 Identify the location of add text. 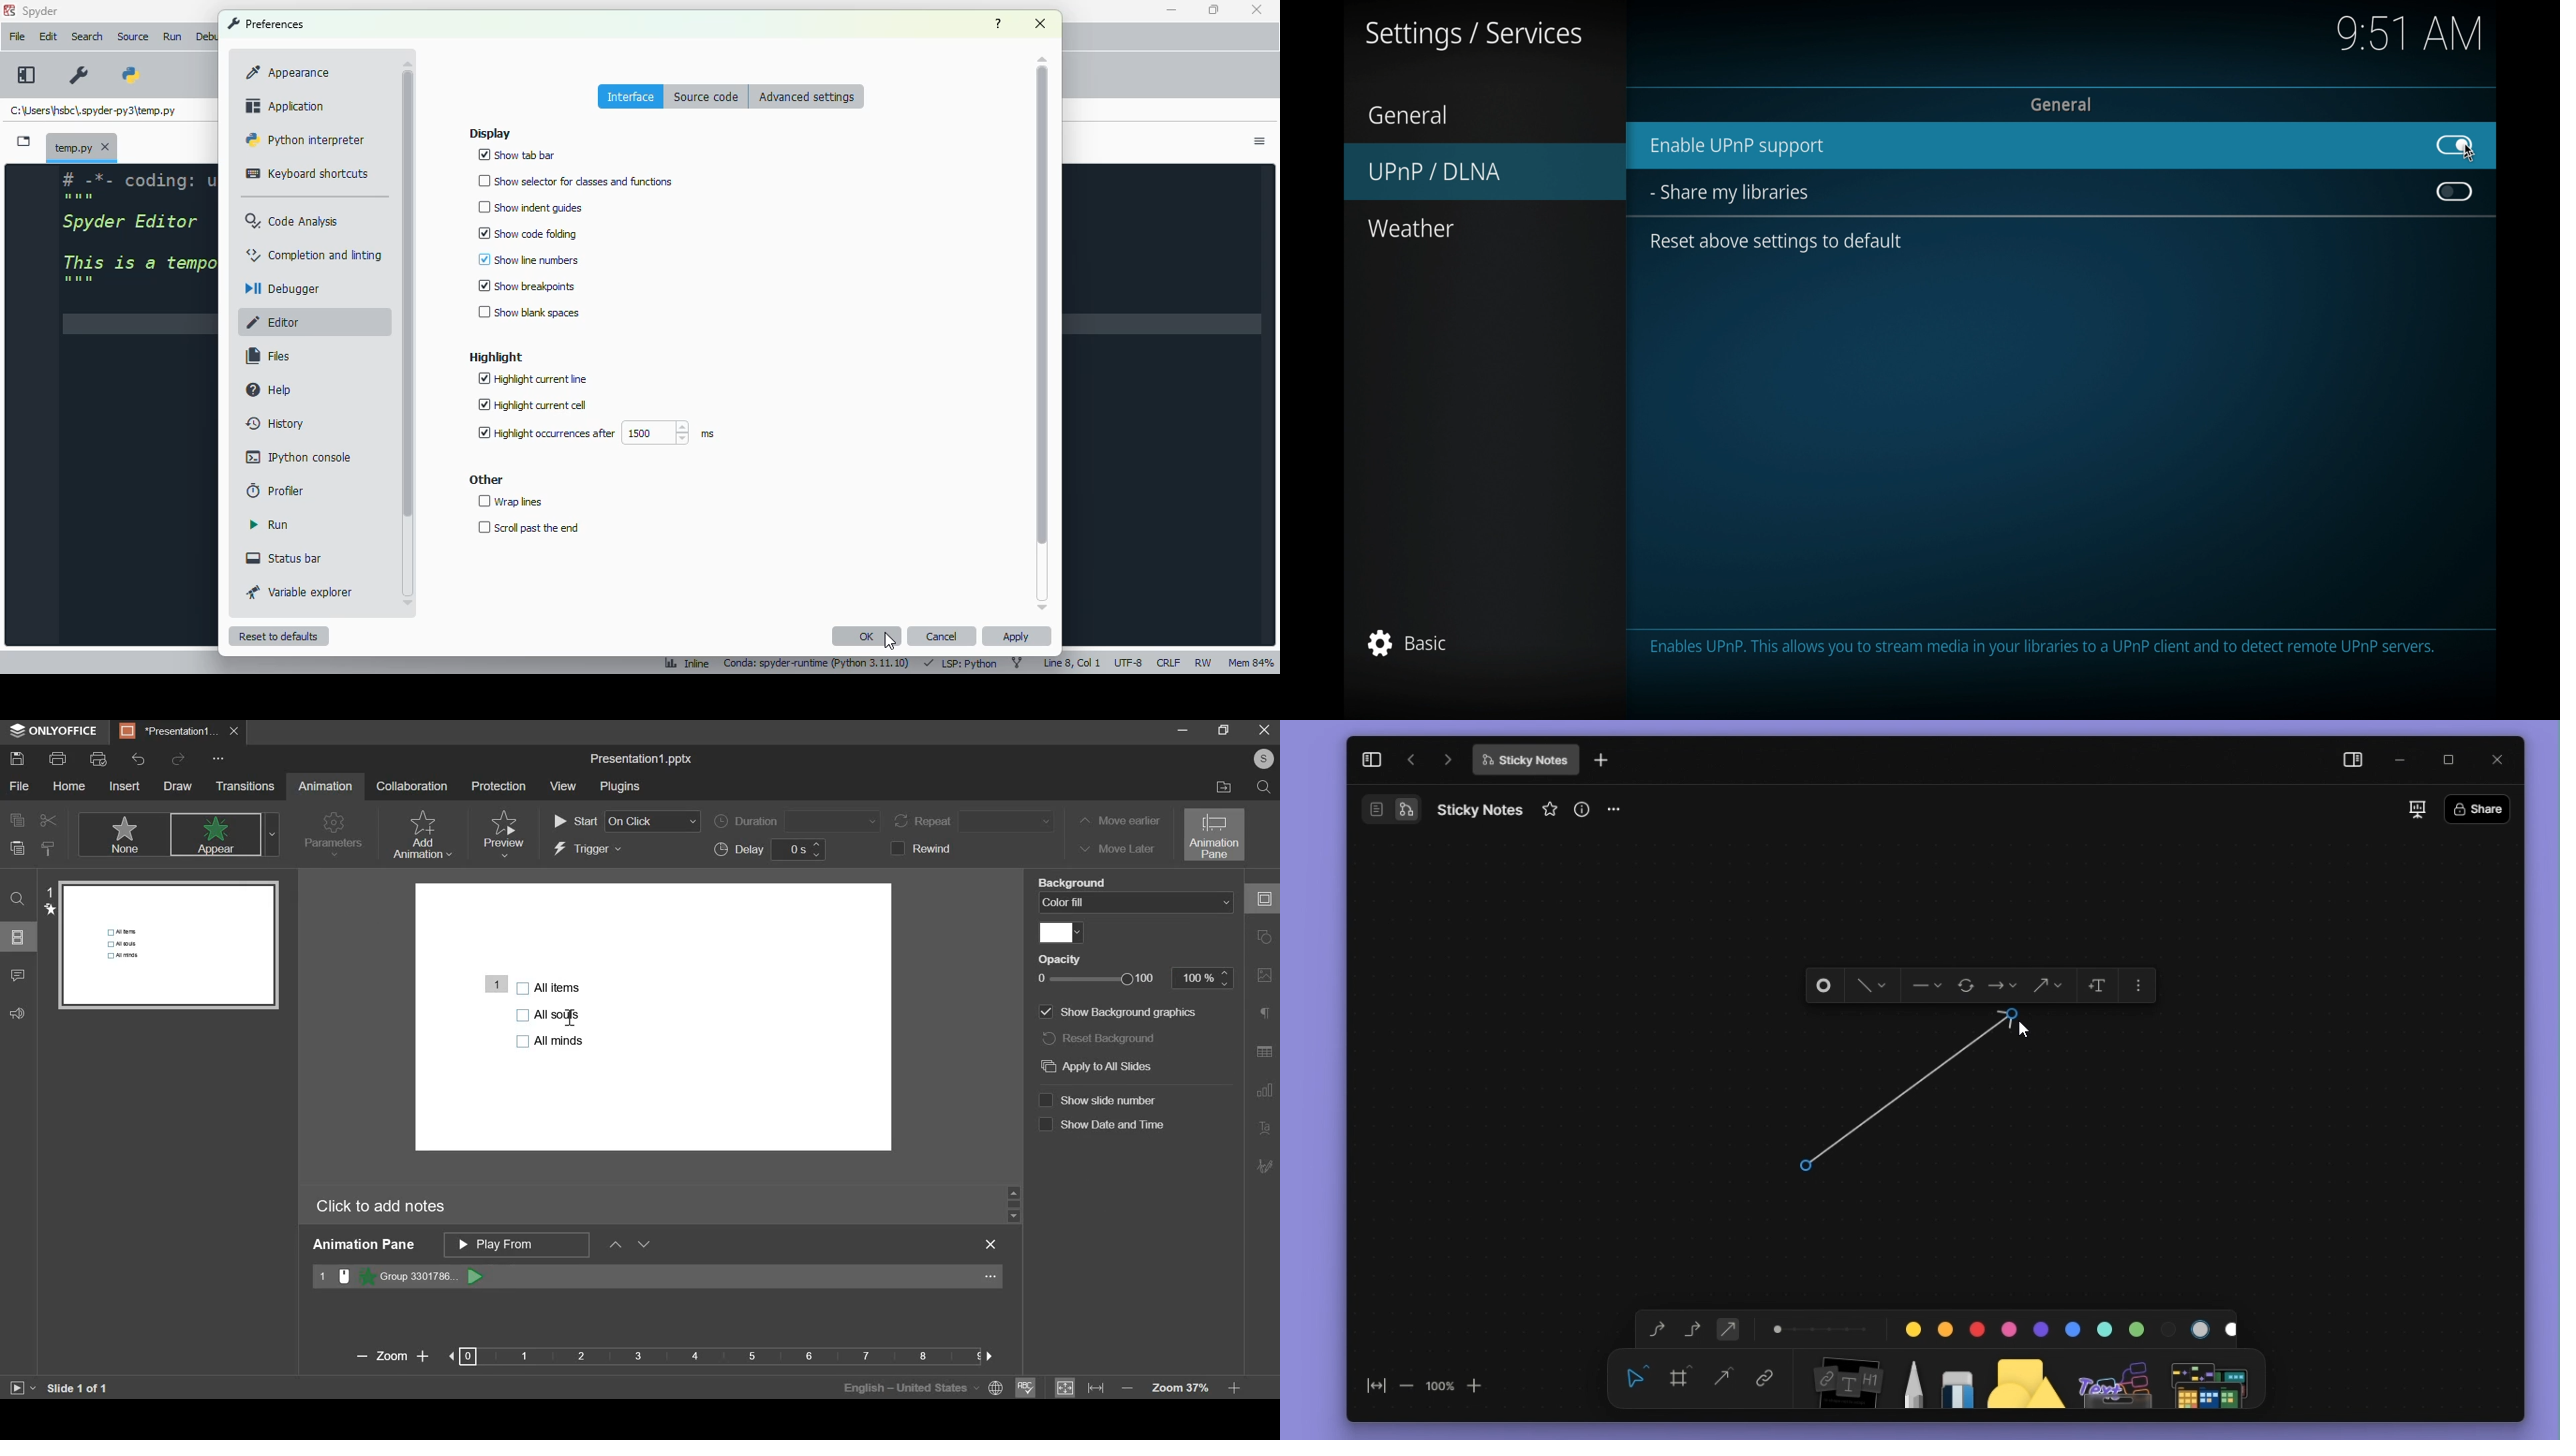
(2095, 985).